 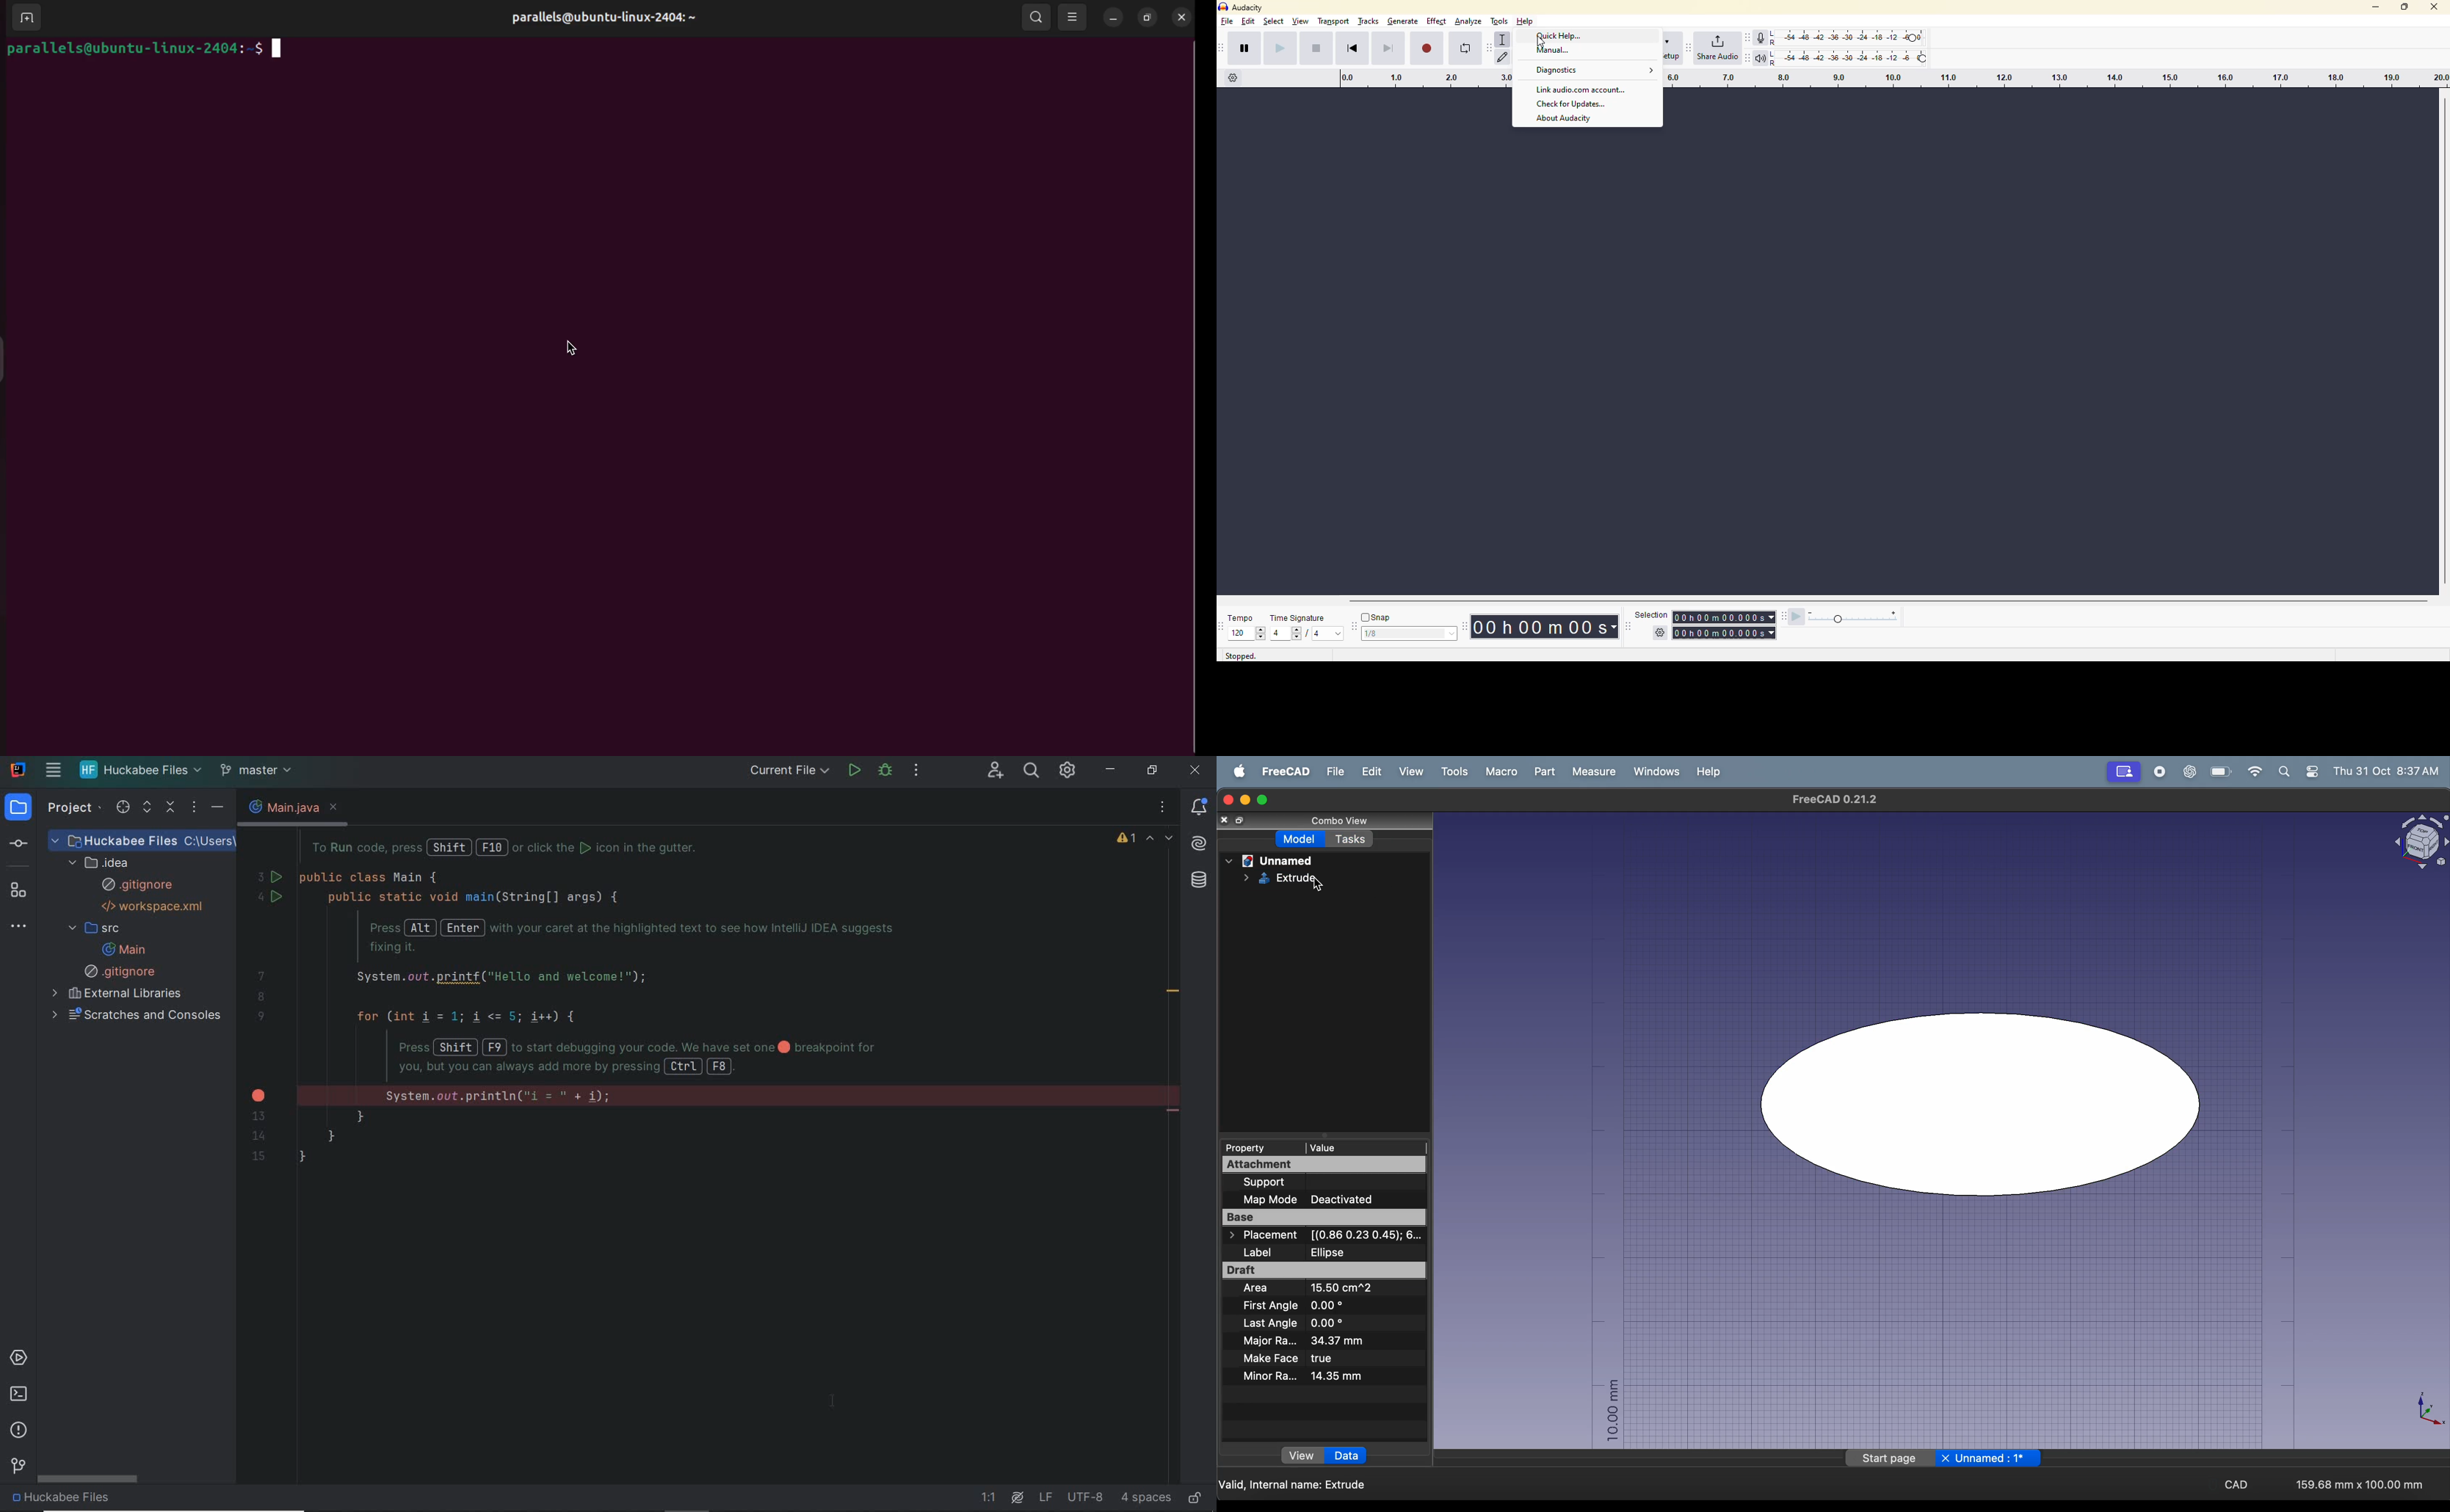 I want to click on diagnostics, so click(x=1594, y=71).